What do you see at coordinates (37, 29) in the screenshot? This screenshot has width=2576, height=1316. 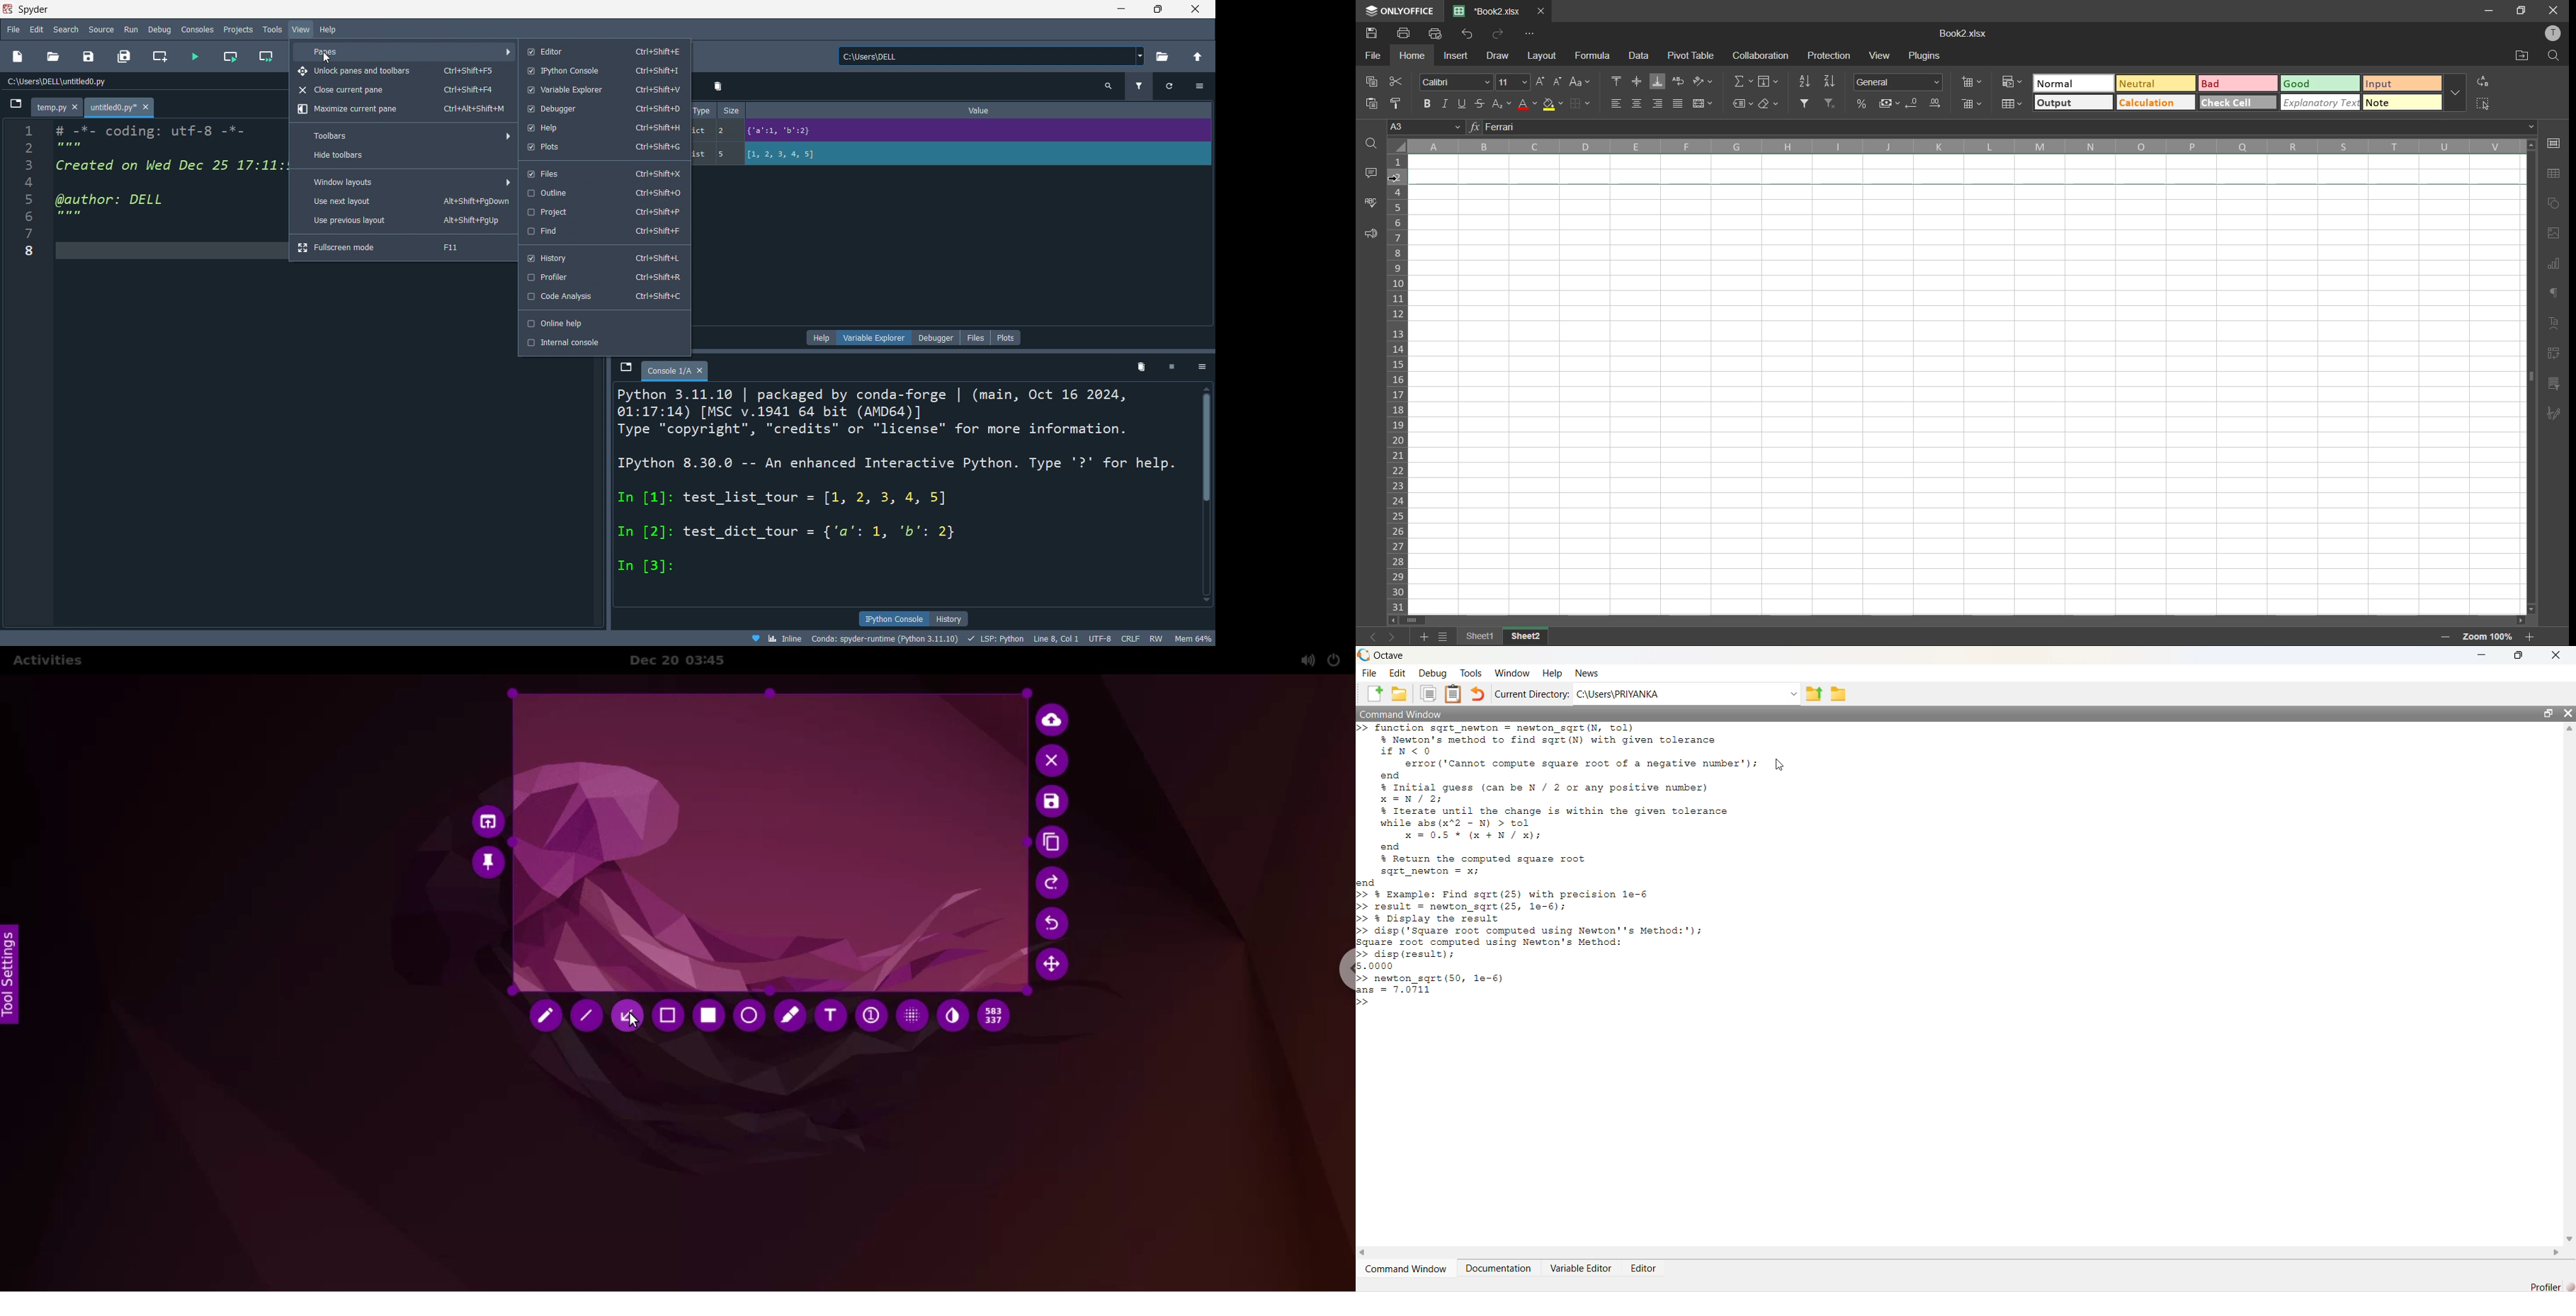 I see `edit` at bounding box center [37, 29].